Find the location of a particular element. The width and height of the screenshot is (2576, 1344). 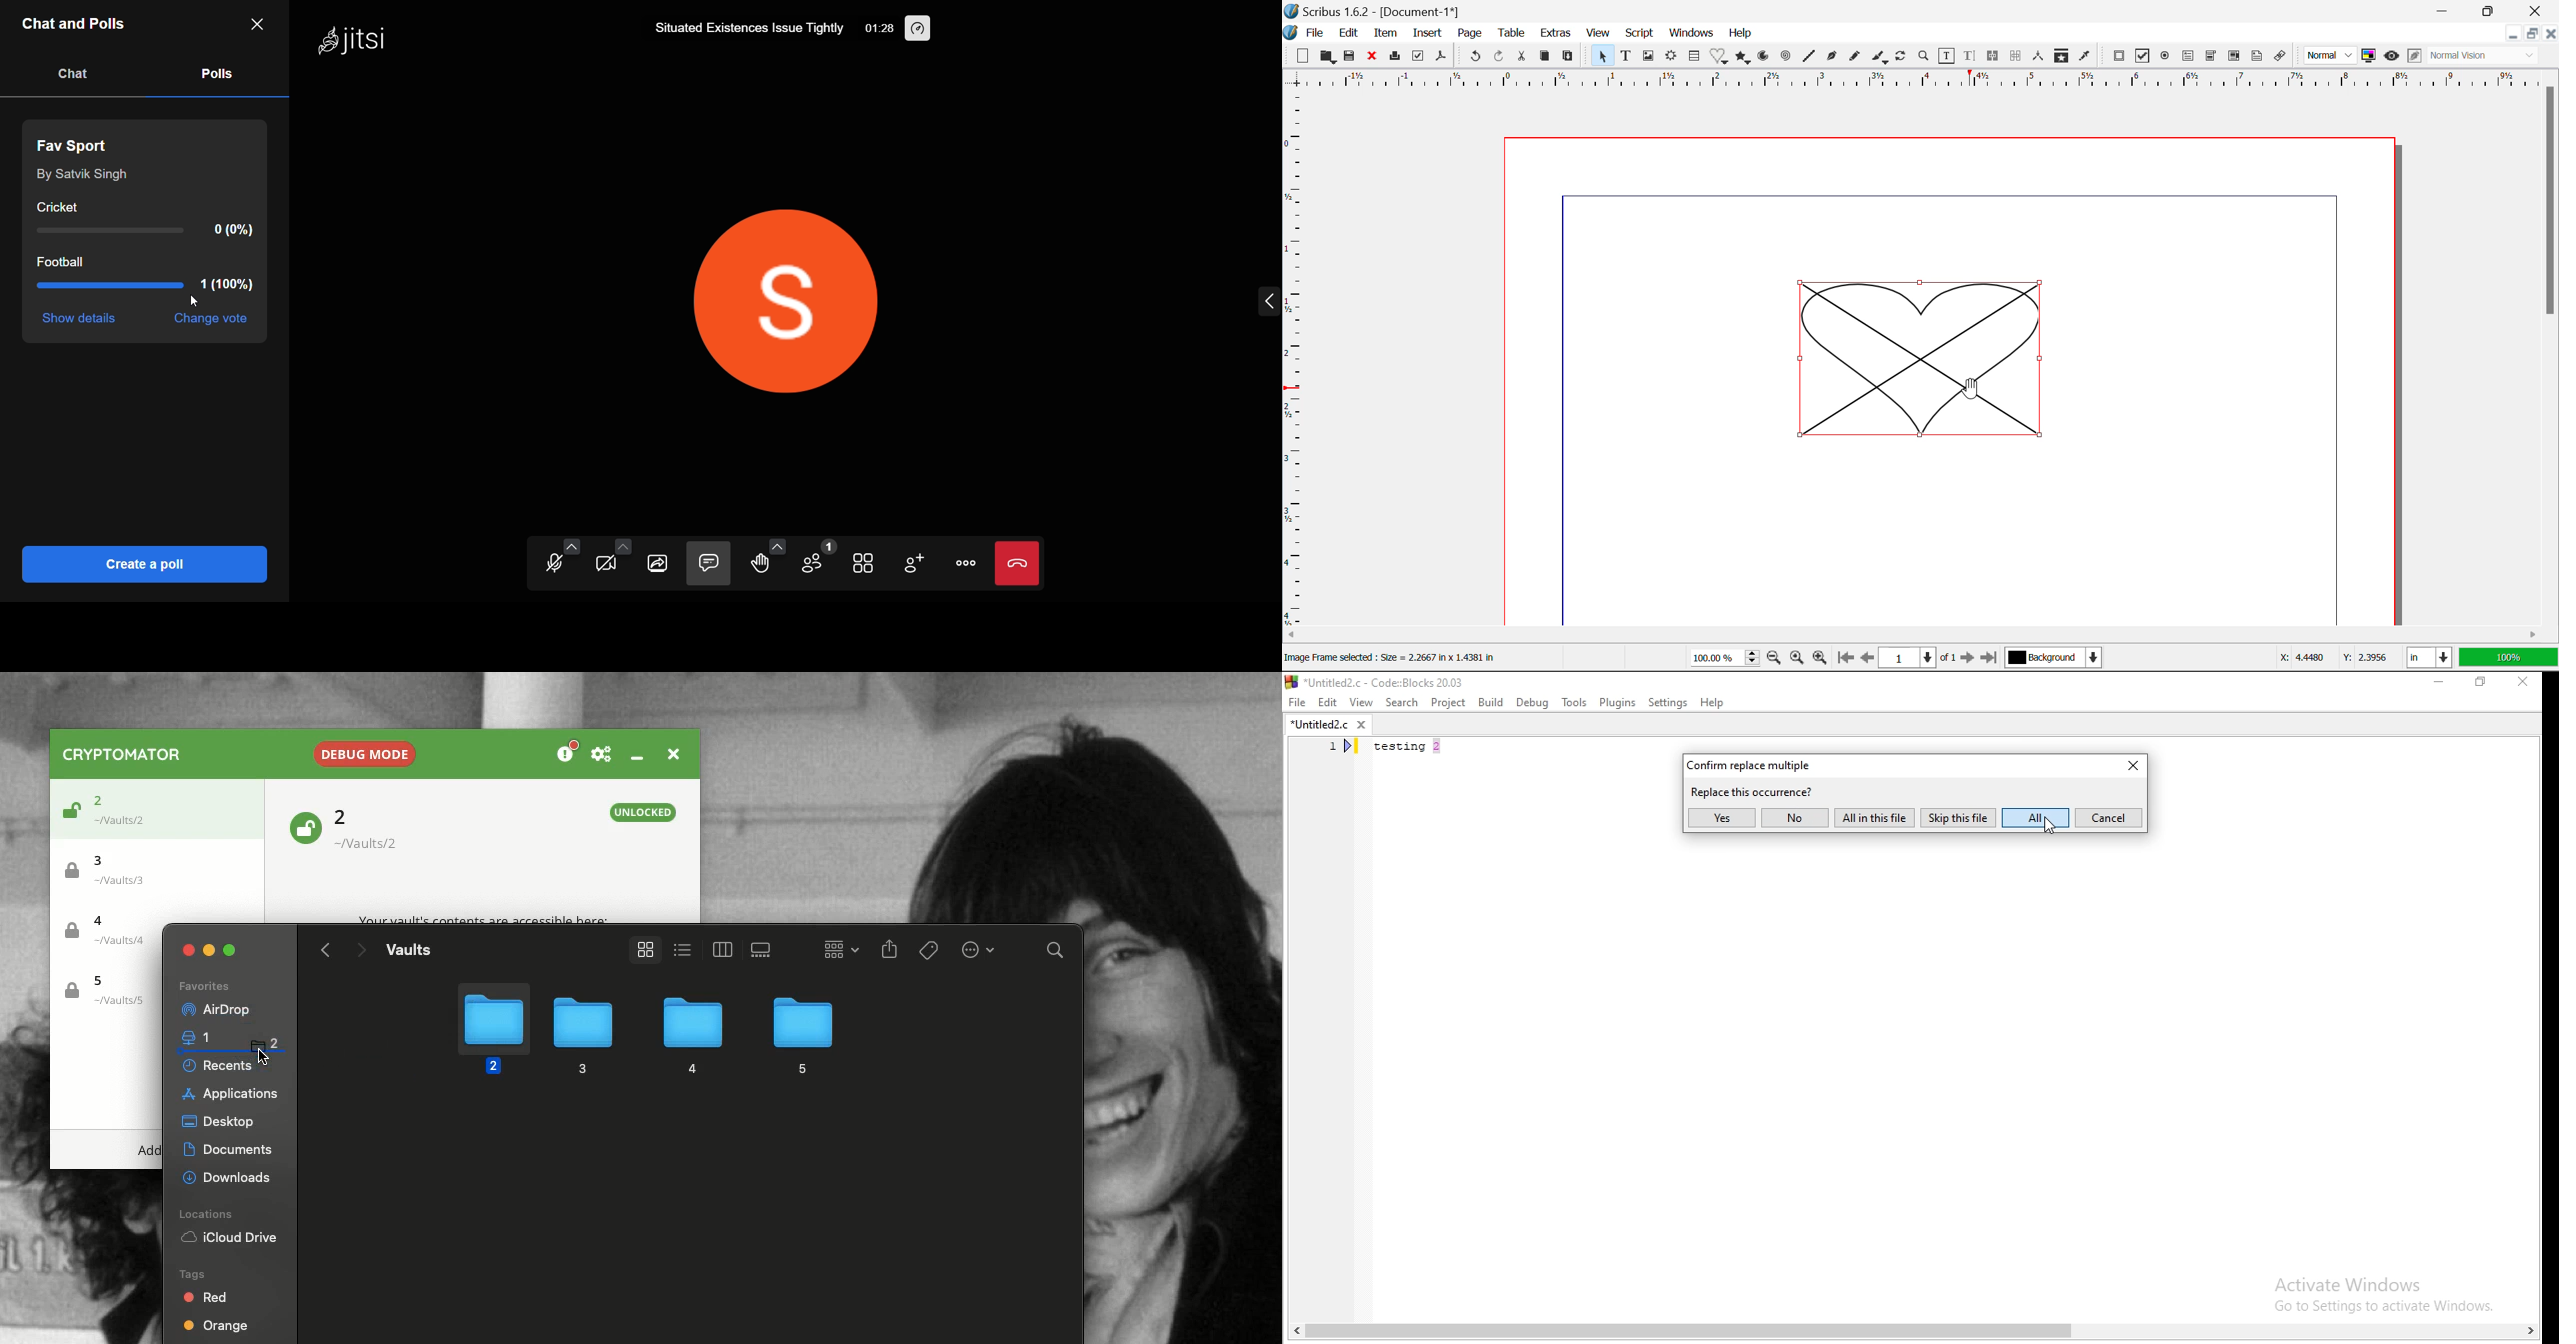

Dropping 2 to favorites is located at coordinates (249, 1045).